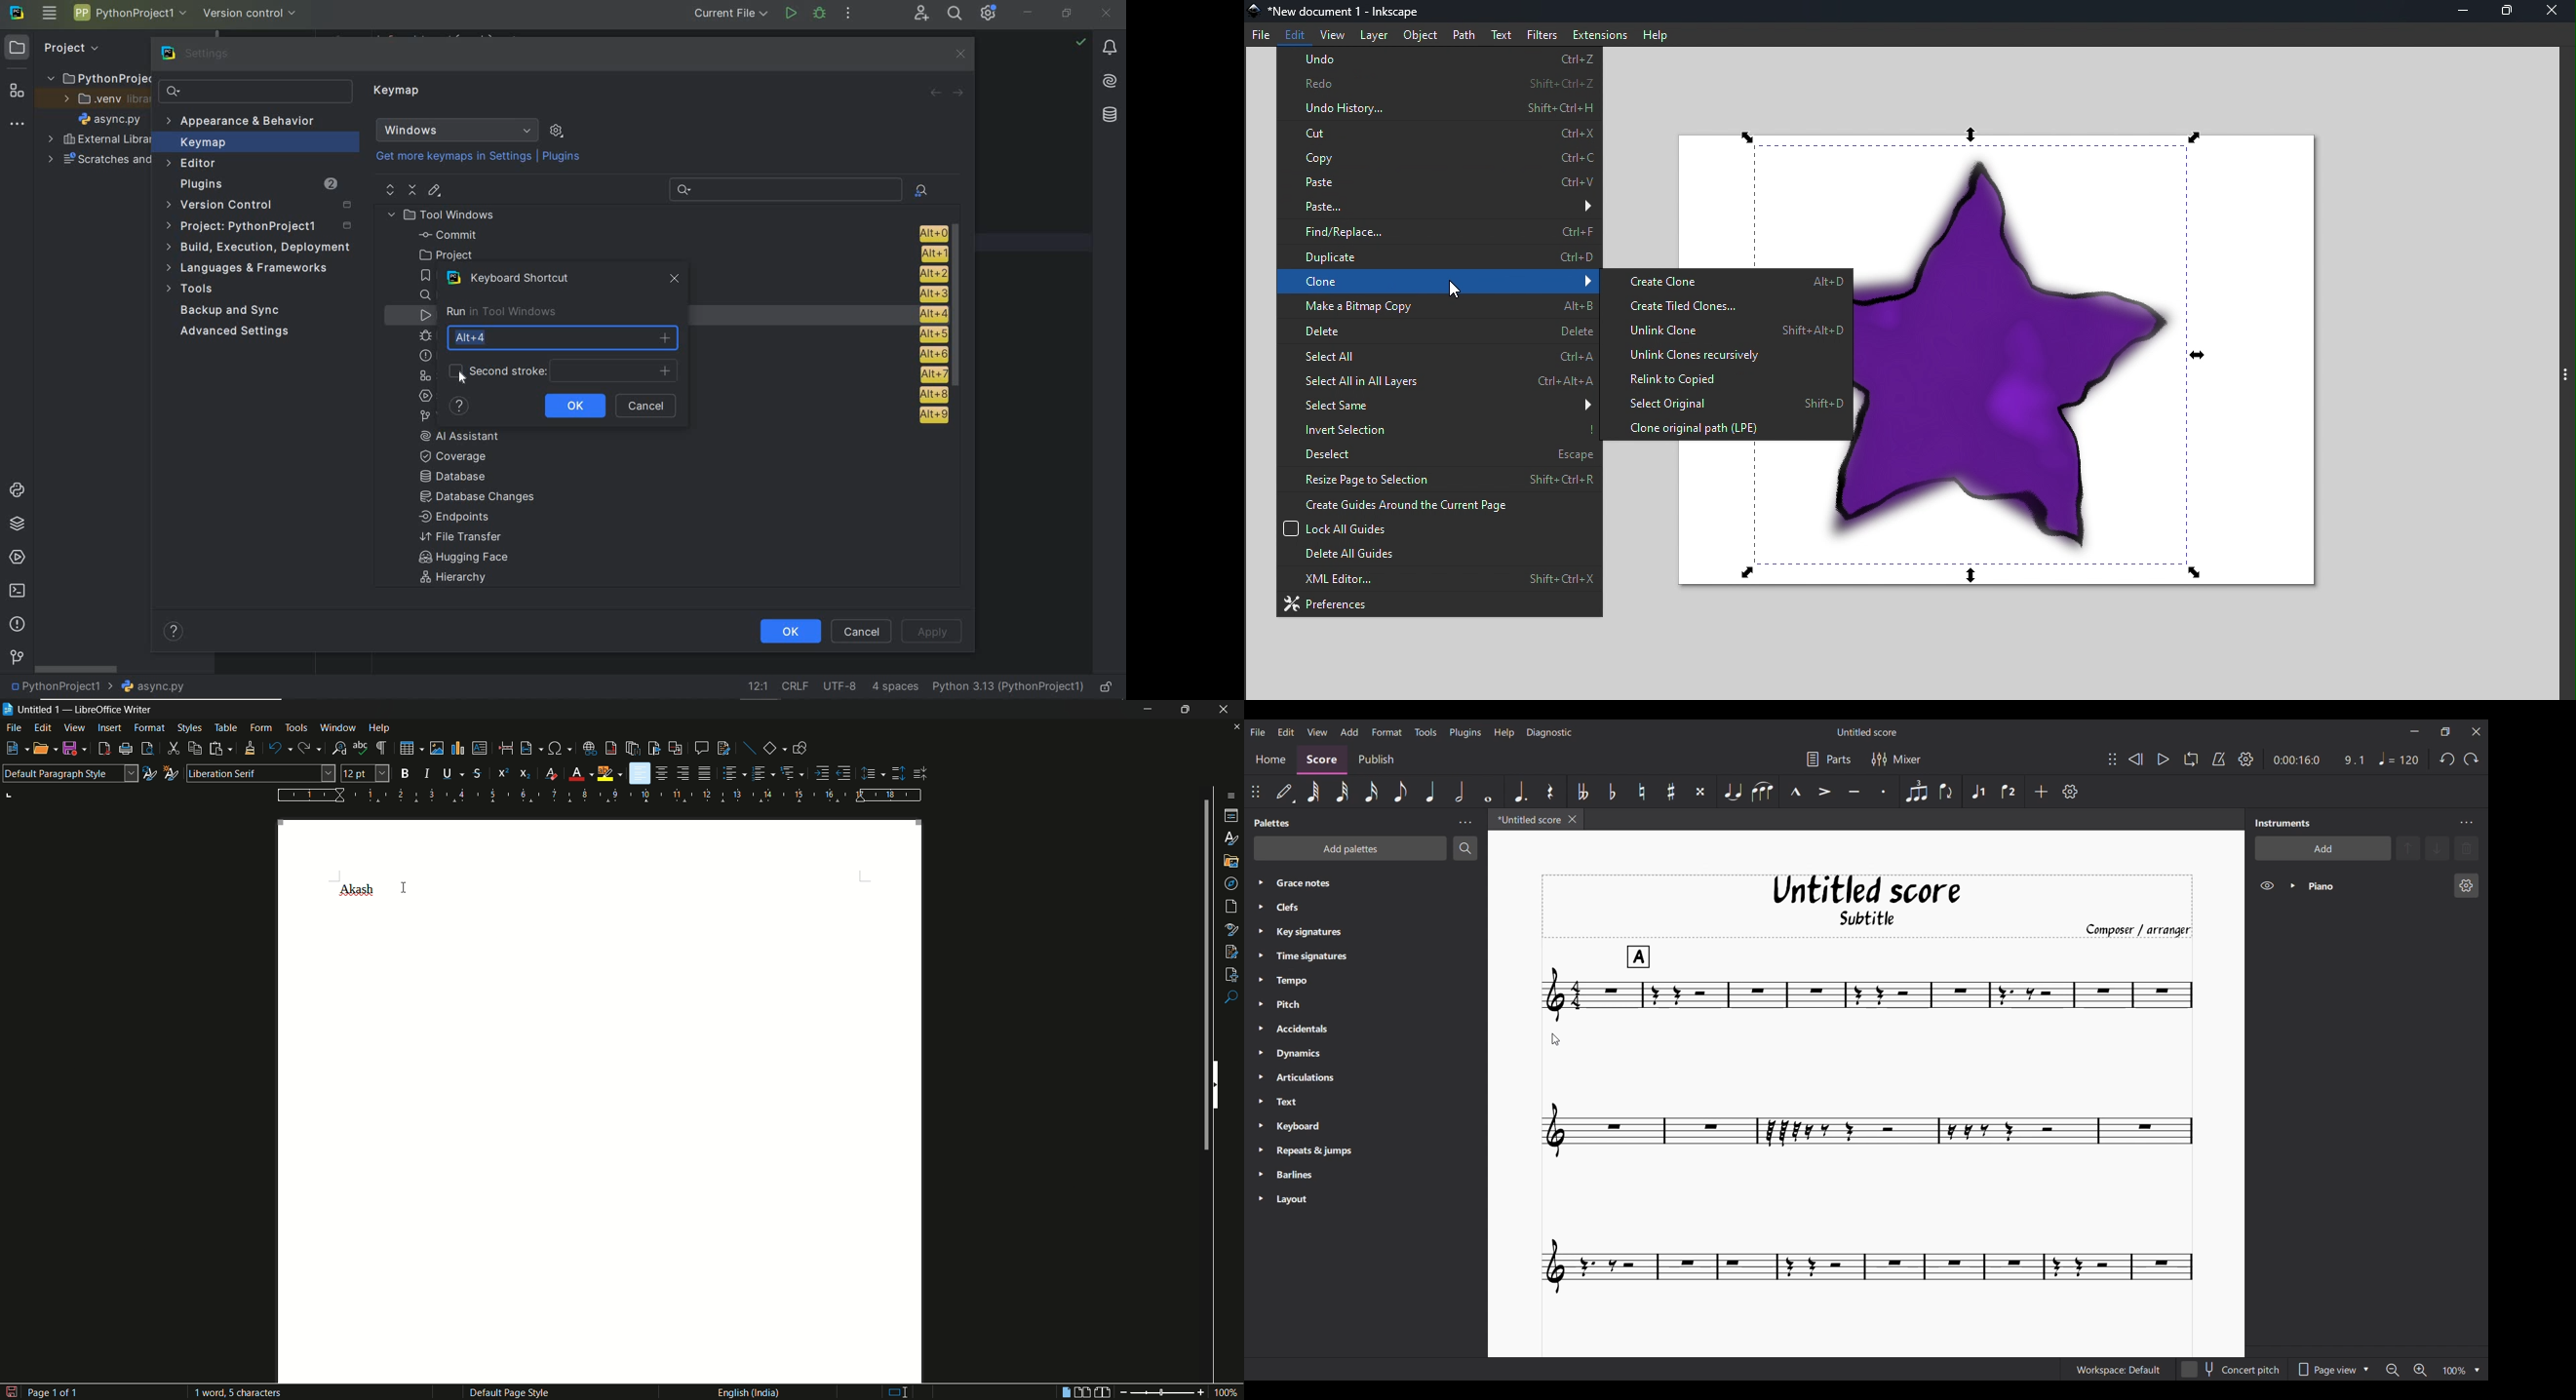 This screenshot has width=2576, height=1400. Describe the element at coordinates (526, 774) in the screenshot. I see `subscript` at that location.